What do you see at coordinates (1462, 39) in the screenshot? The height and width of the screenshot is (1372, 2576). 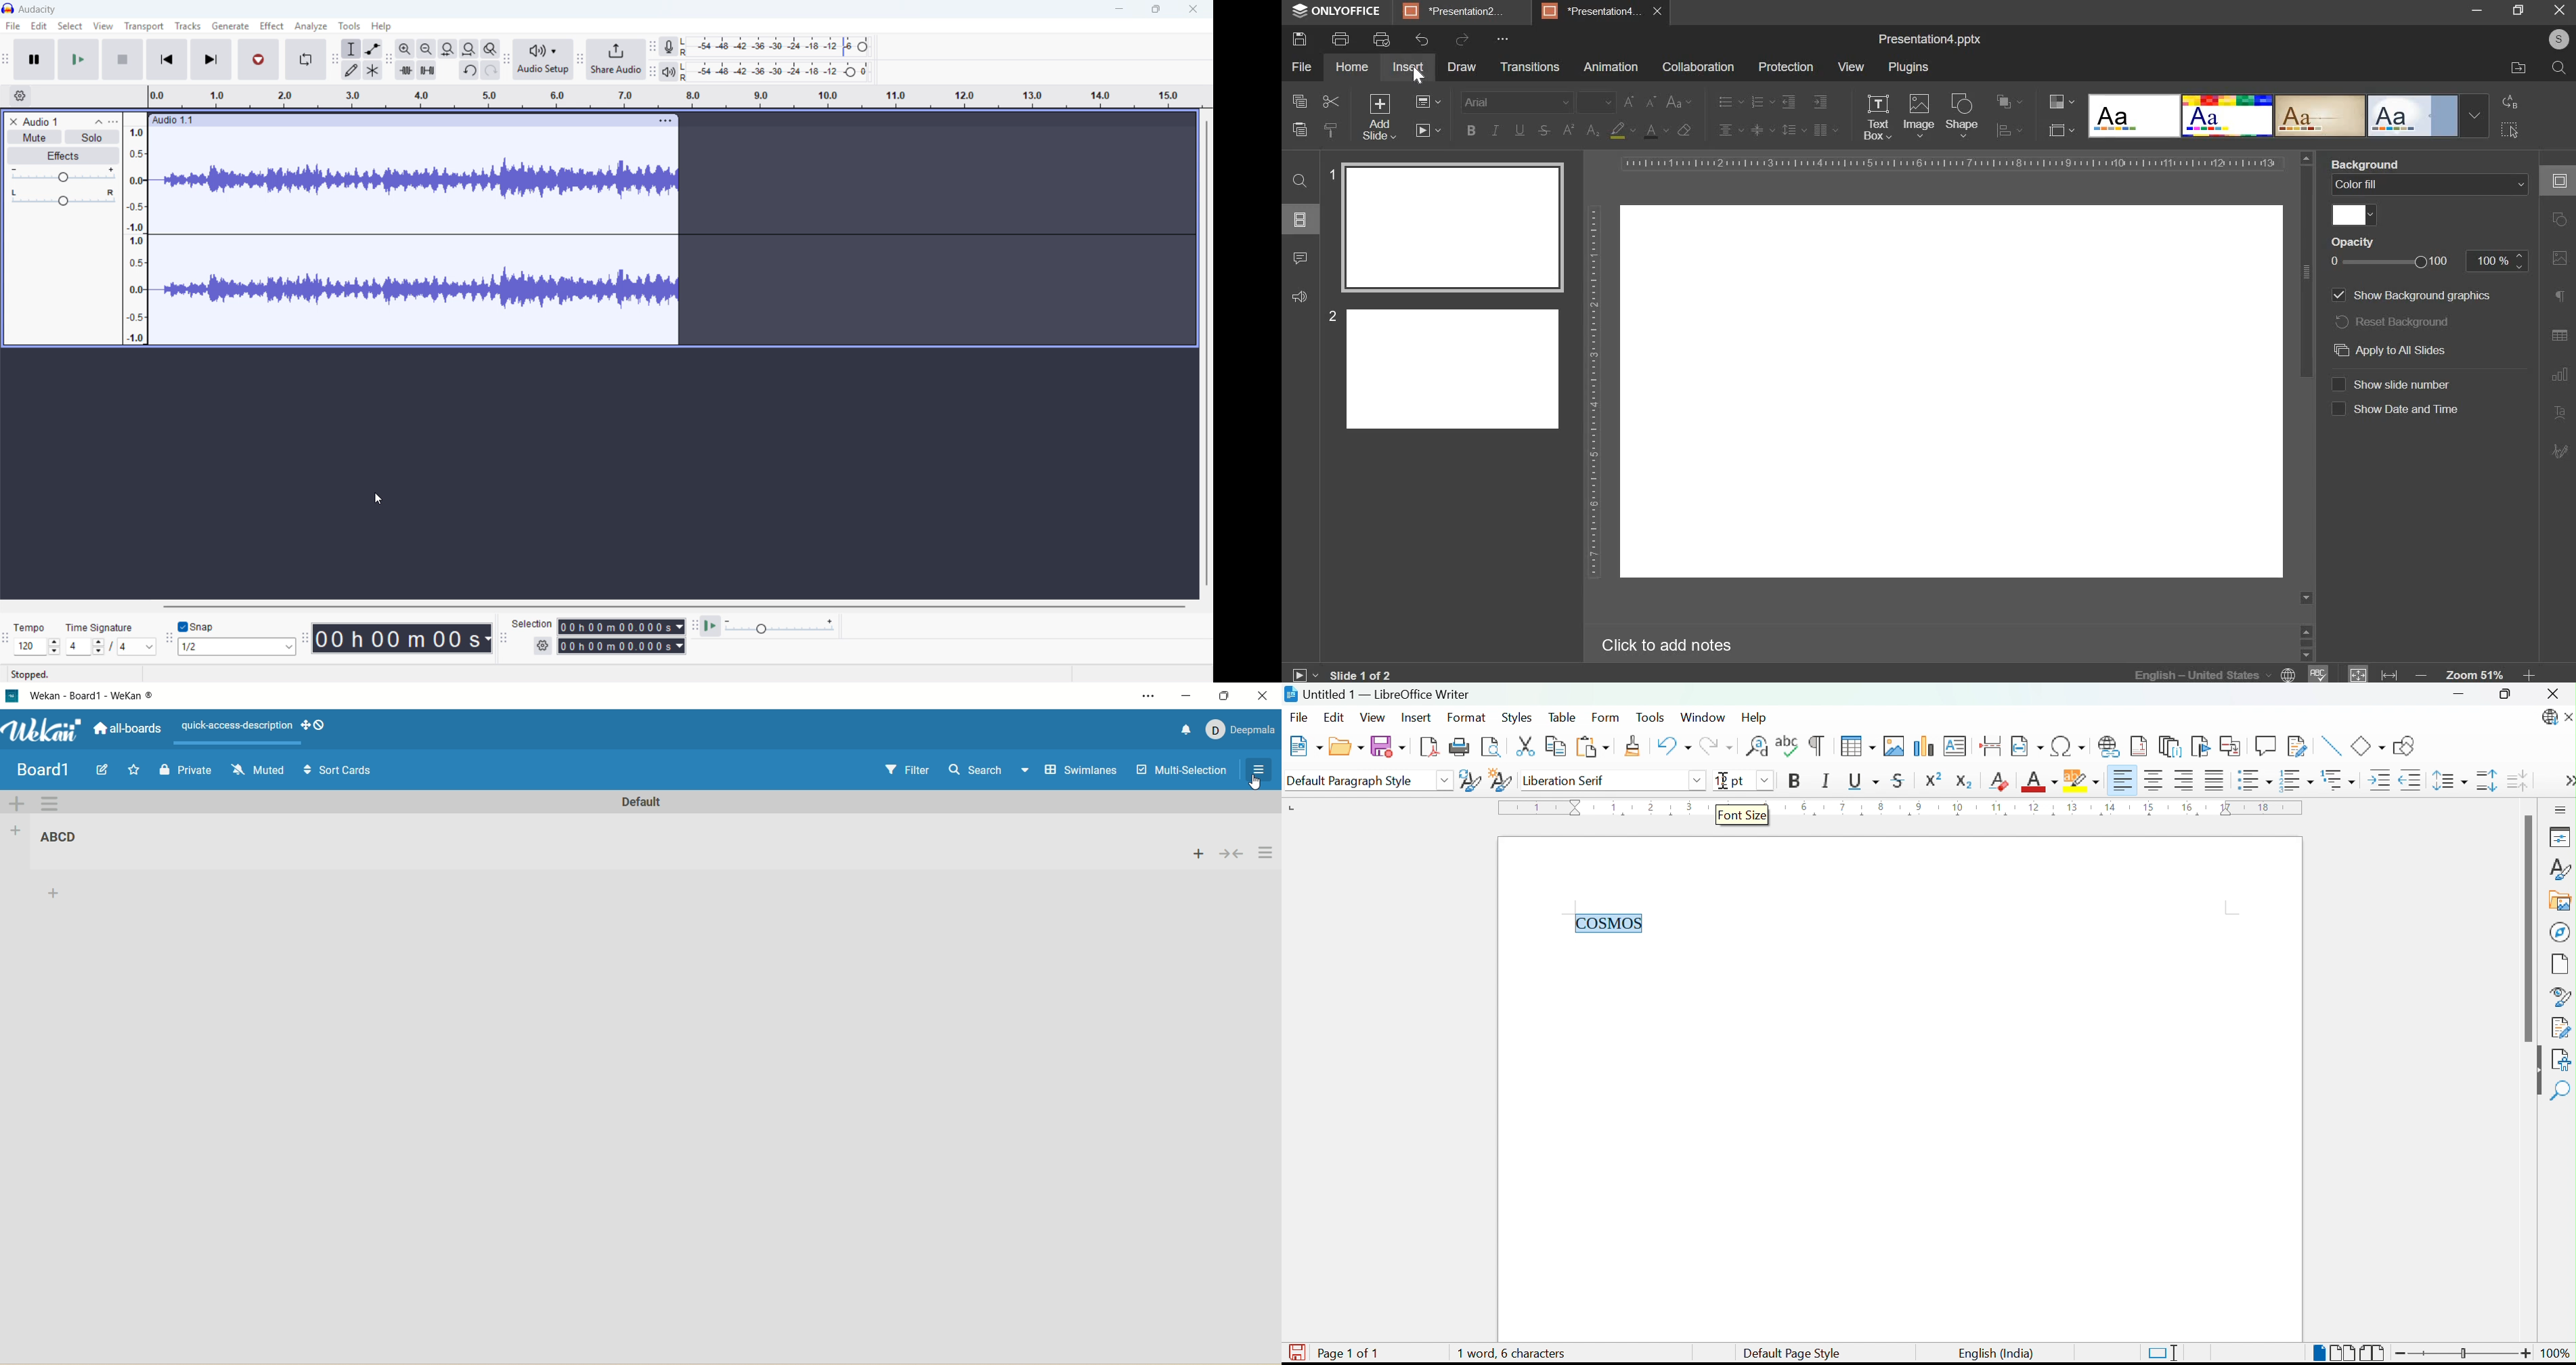 I see `redo` at bounding box center [1462, 39].